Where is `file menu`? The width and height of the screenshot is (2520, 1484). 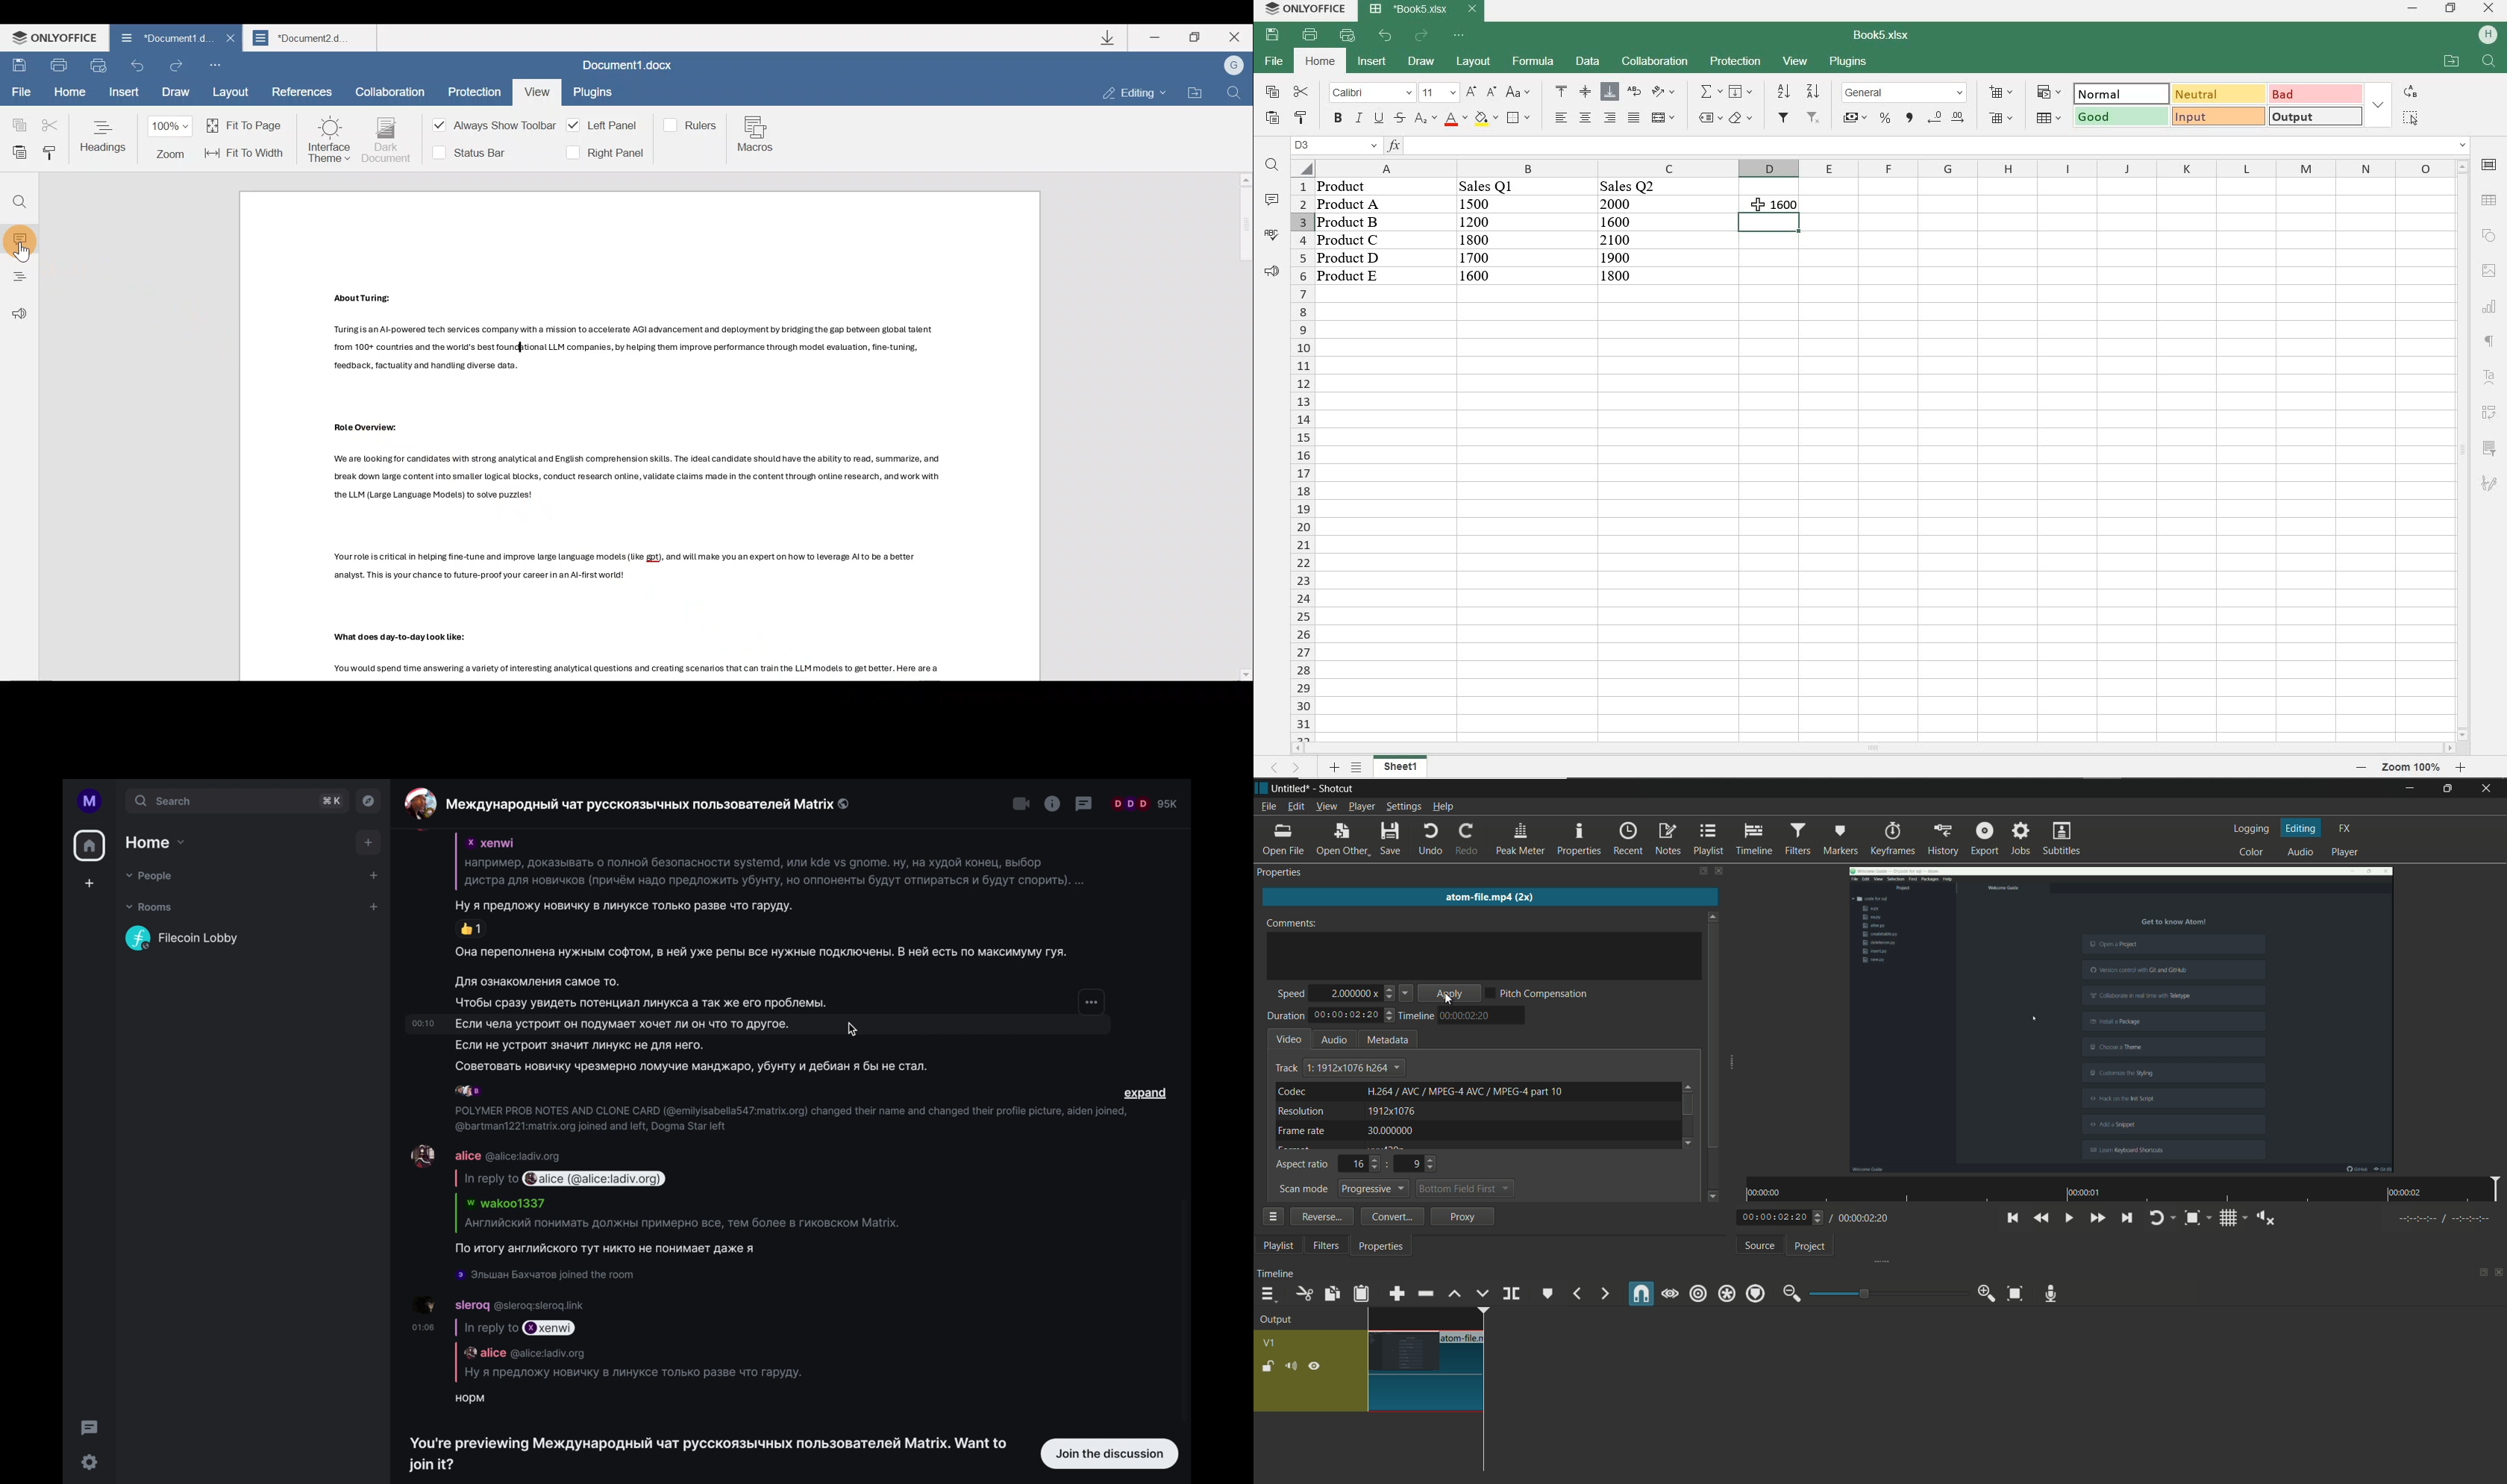 file menu is located at coordinates (1269, 807).